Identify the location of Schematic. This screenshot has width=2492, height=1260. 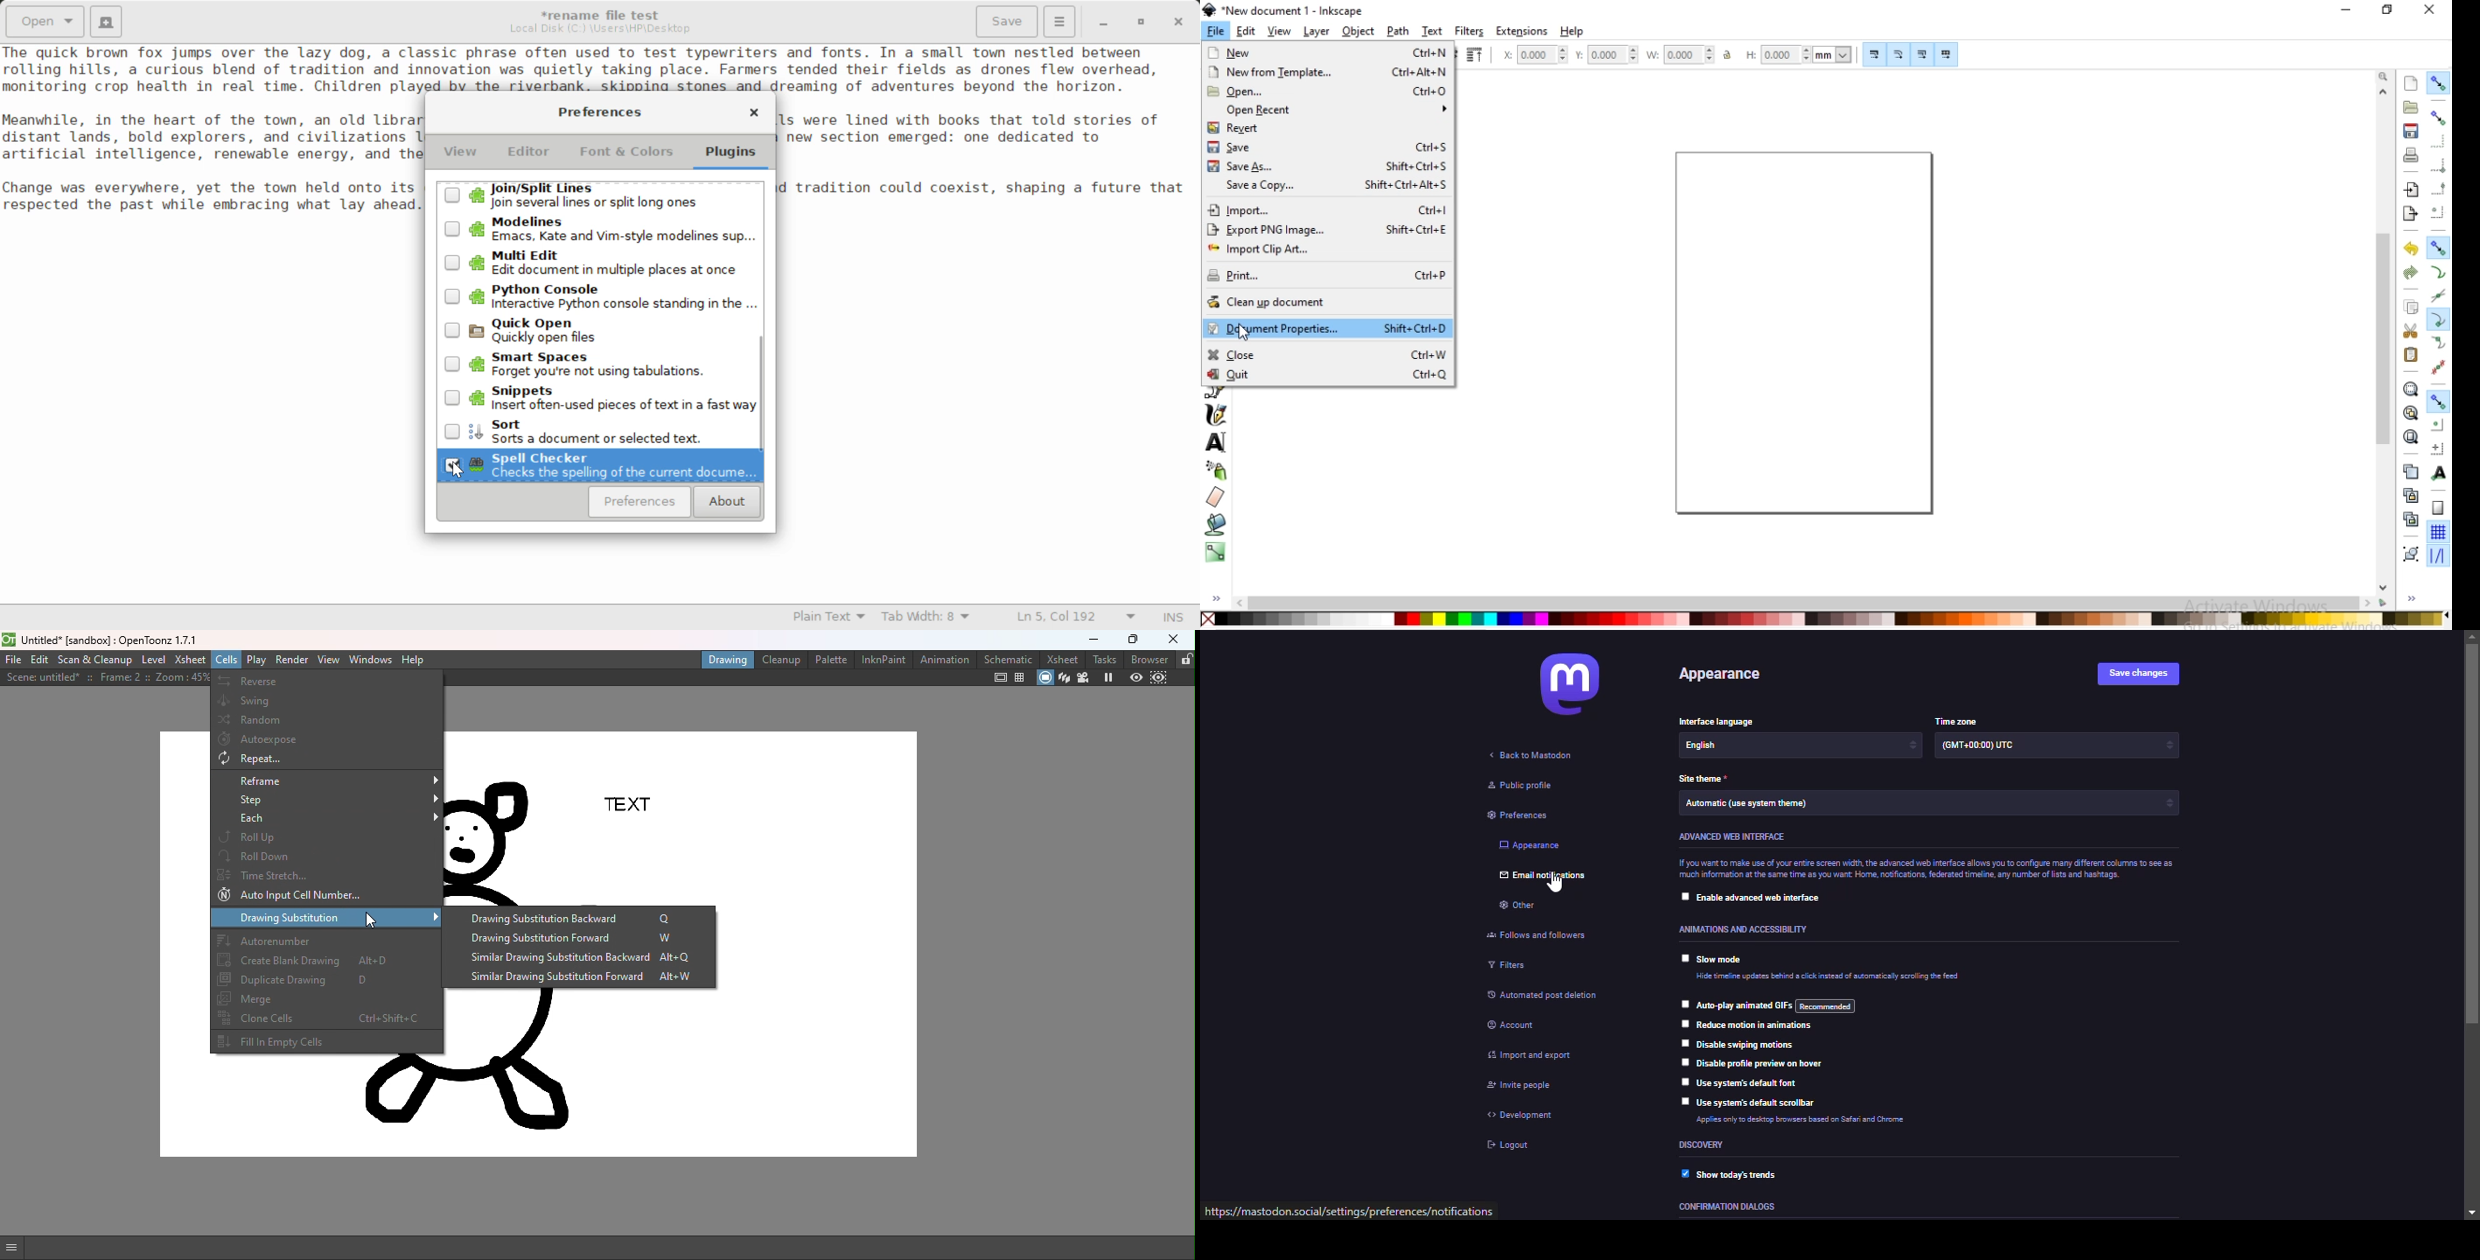
(1009, 658).